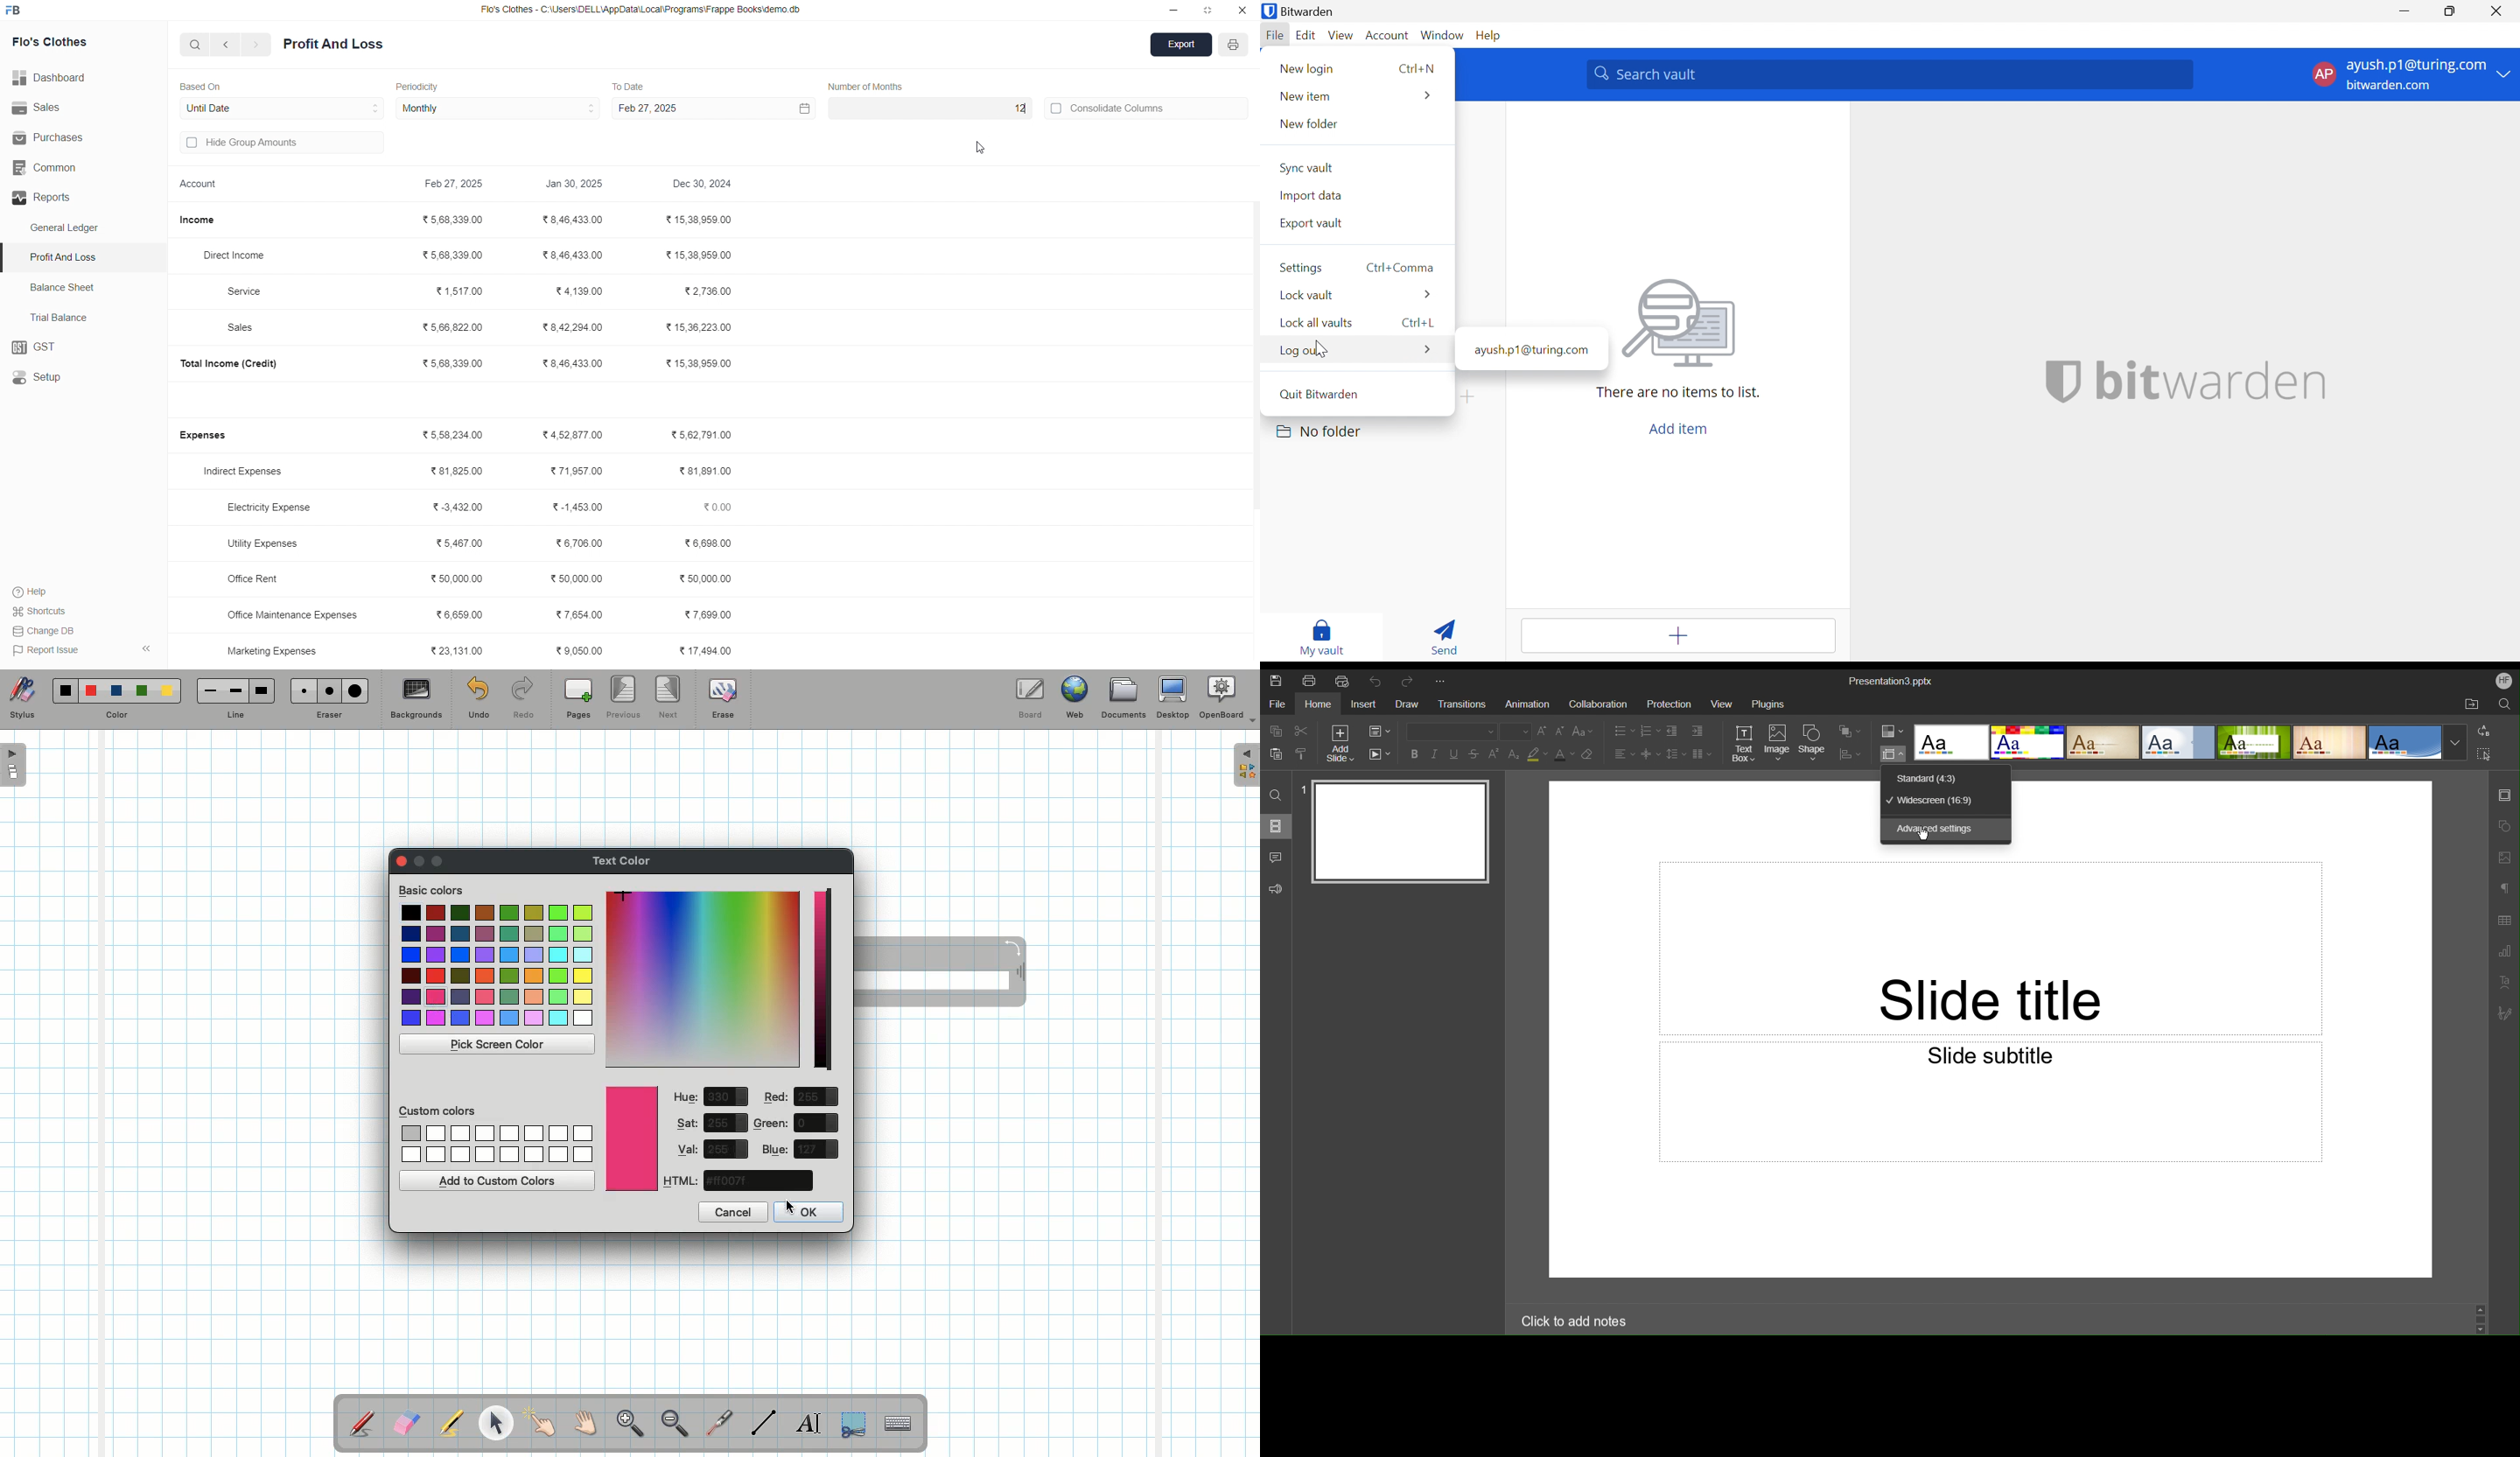 The width and height of the screenshot is (2520, 1484). Describe the element at coordinates (458, 578) in the screenshot. I see `₹50,000.00` at that location.